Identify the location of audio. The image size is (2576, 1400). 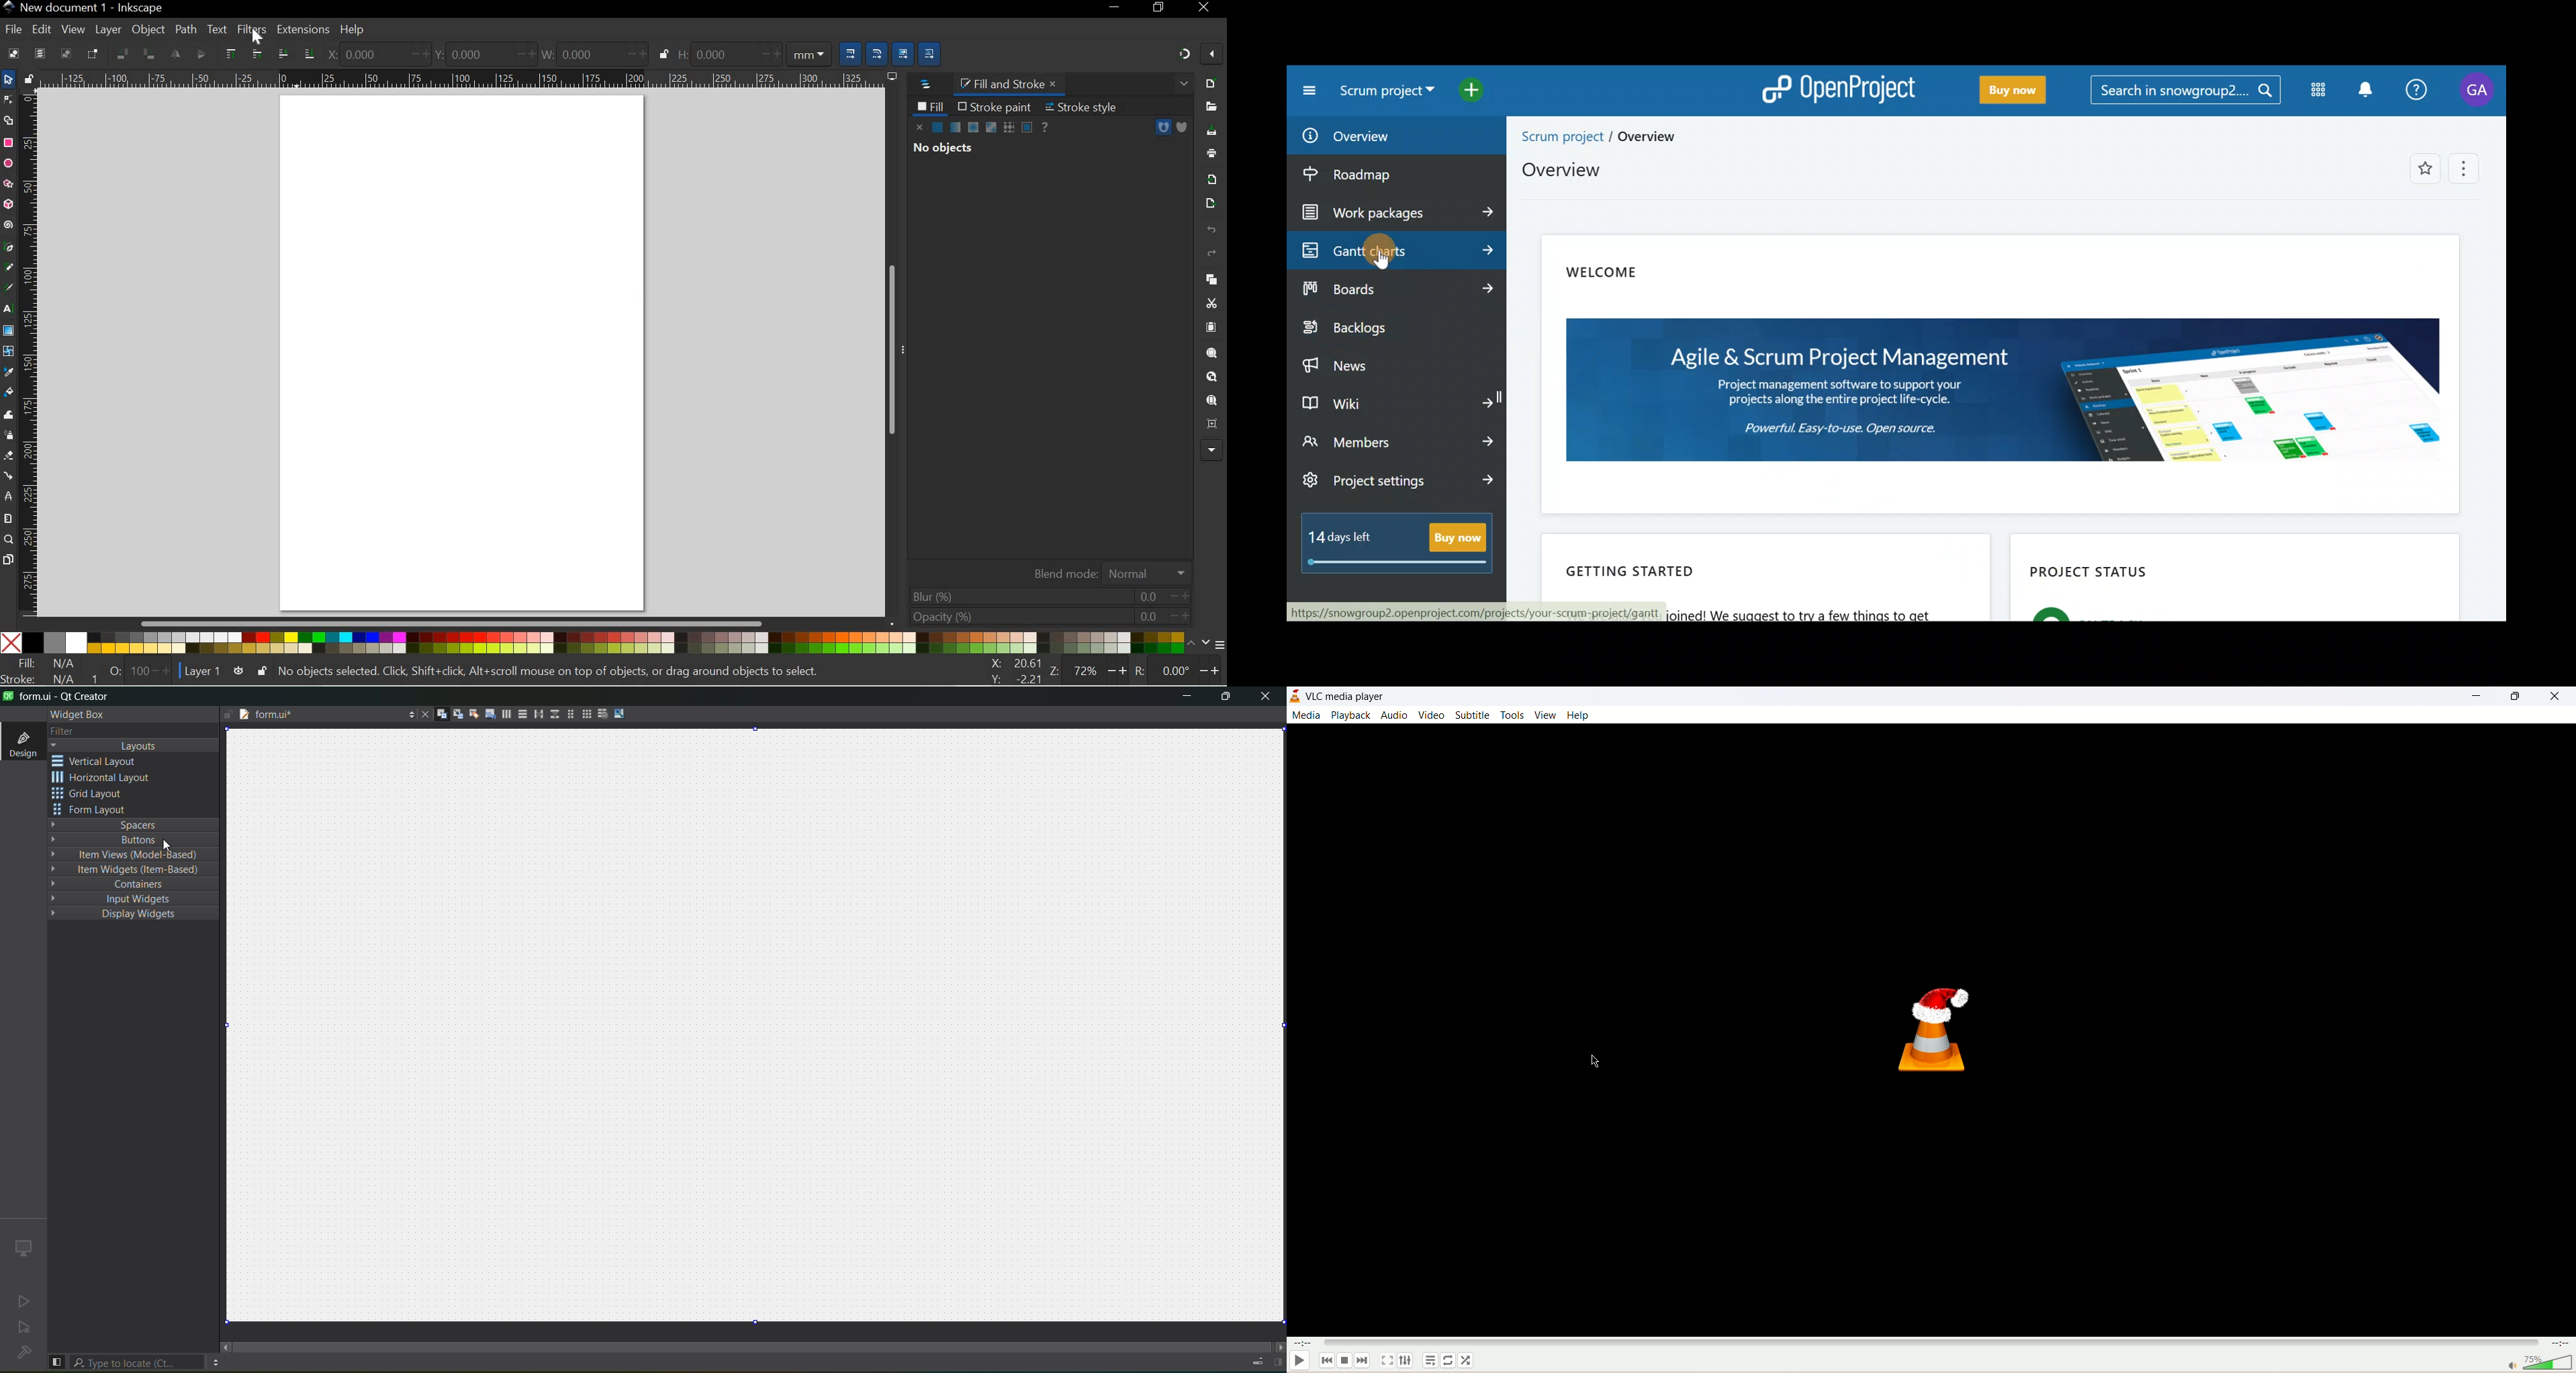
(1395, 714).